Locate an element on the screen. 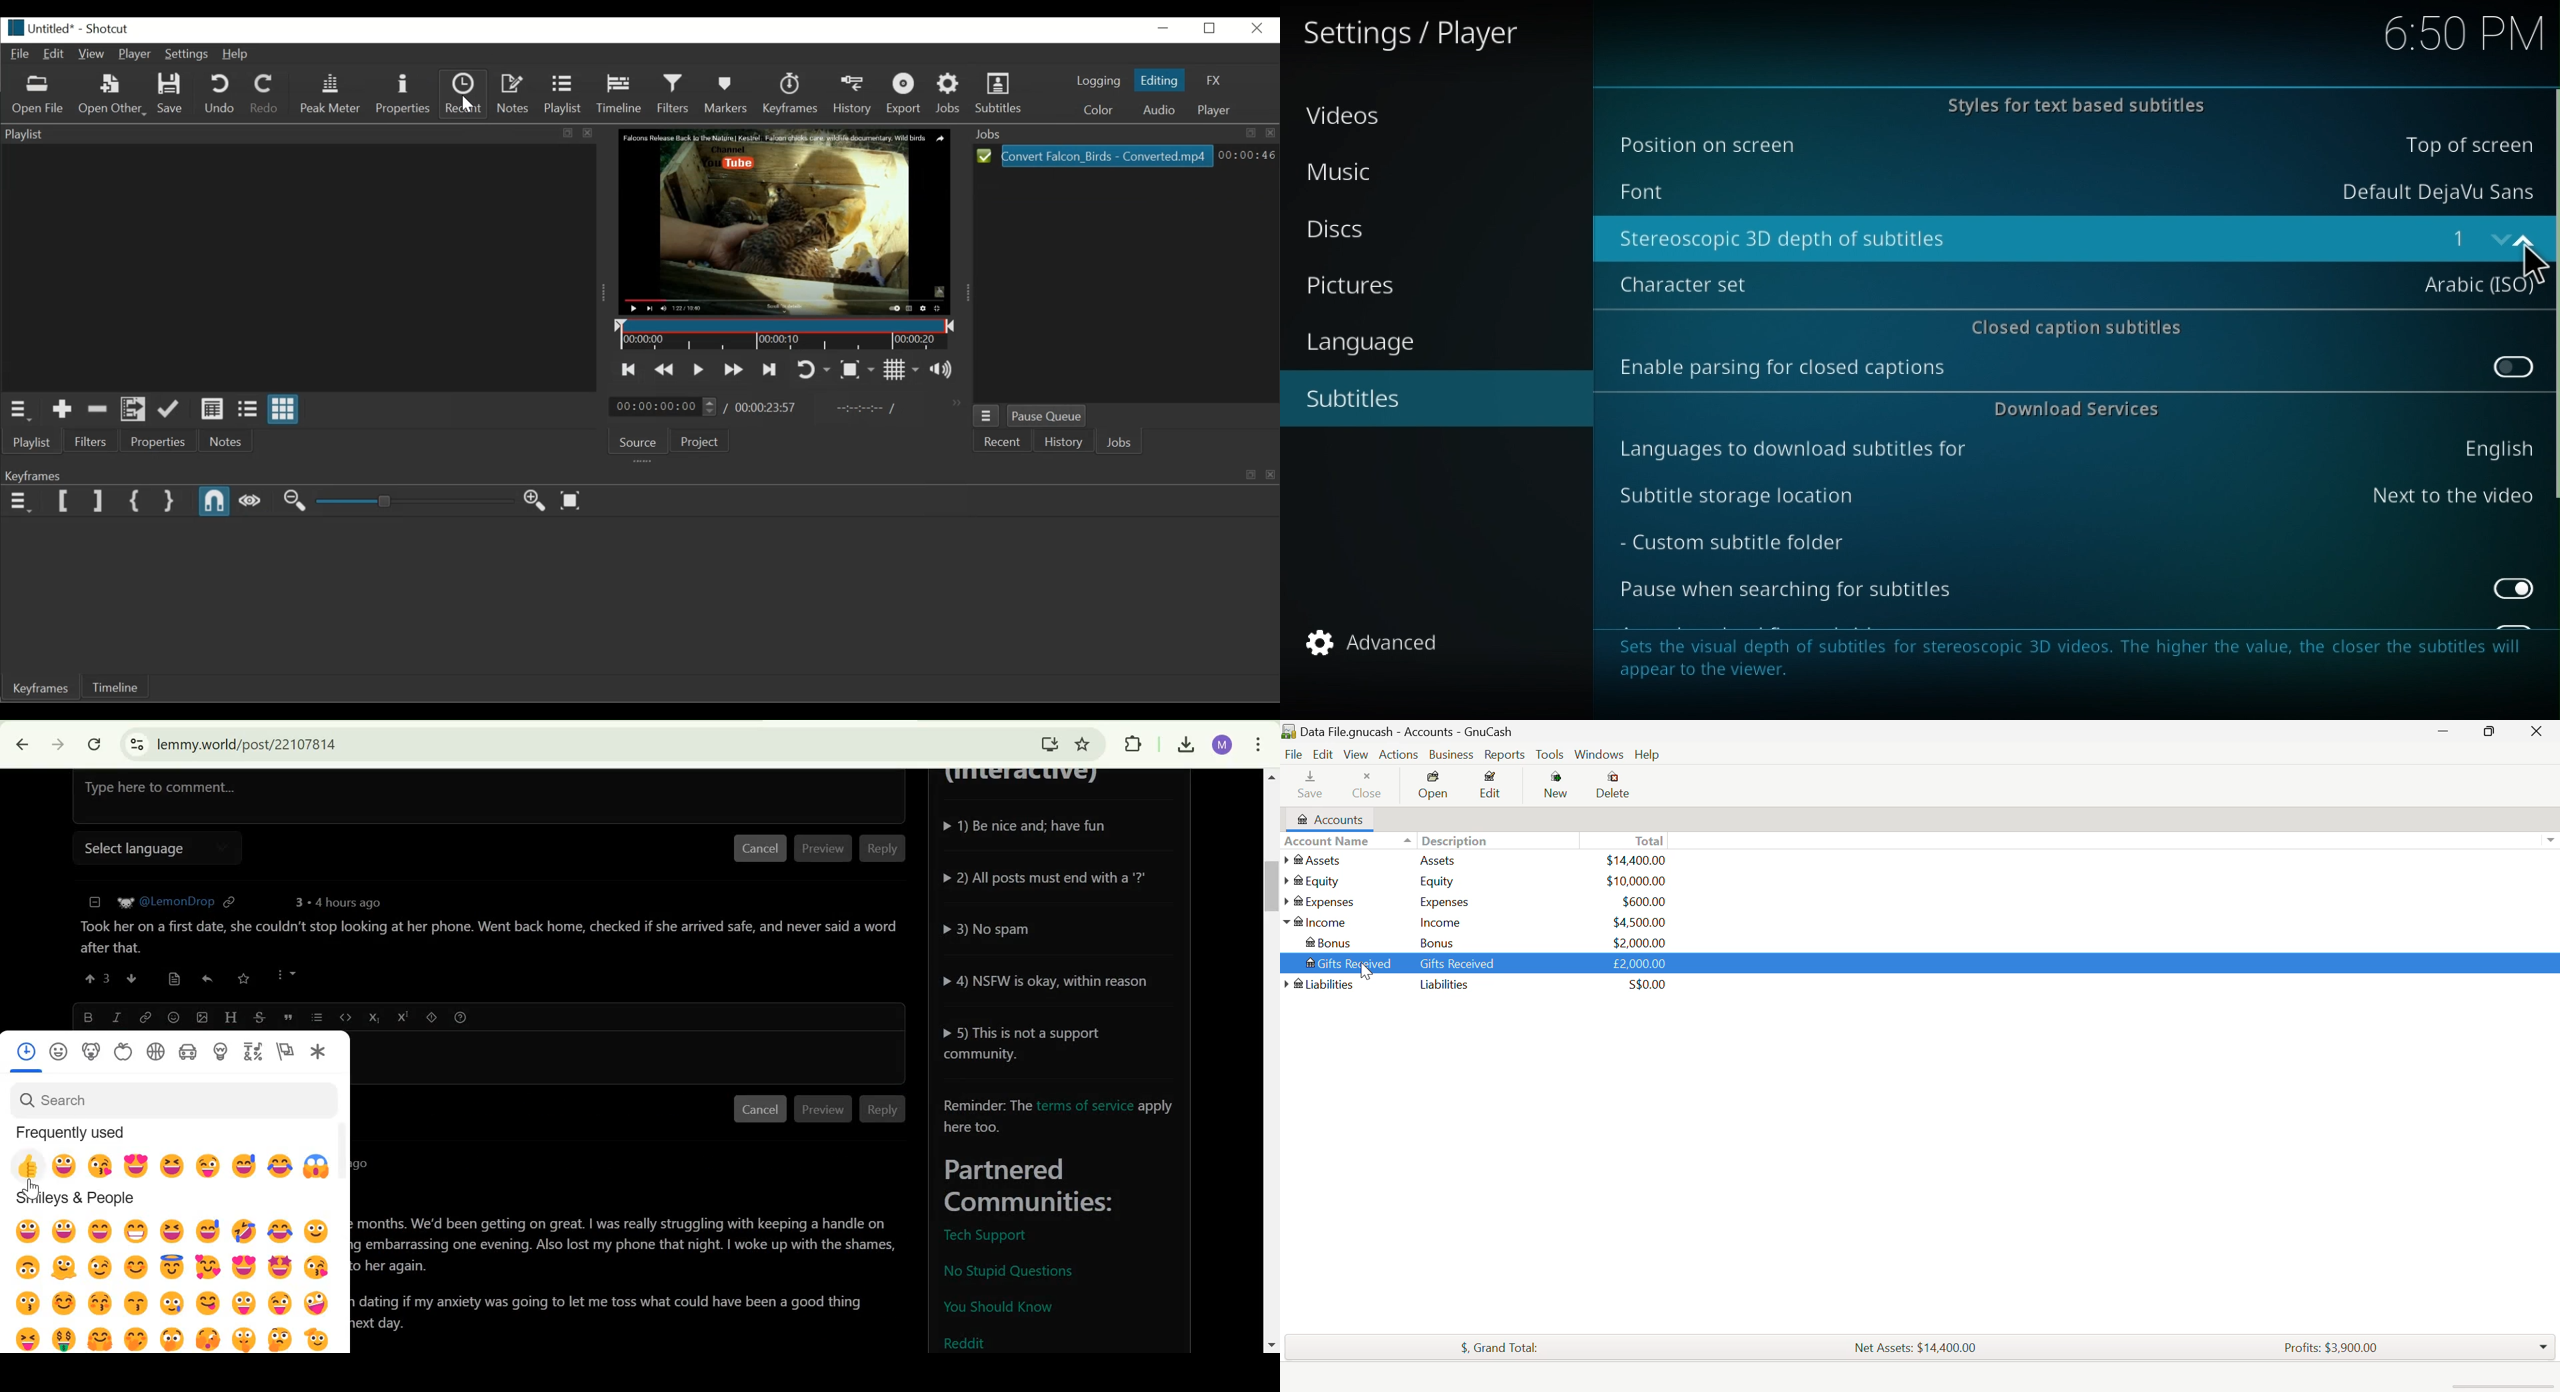 The width and height of the screenshot is (2576, 1400). Emoji is located at coordinates (174, 1018).